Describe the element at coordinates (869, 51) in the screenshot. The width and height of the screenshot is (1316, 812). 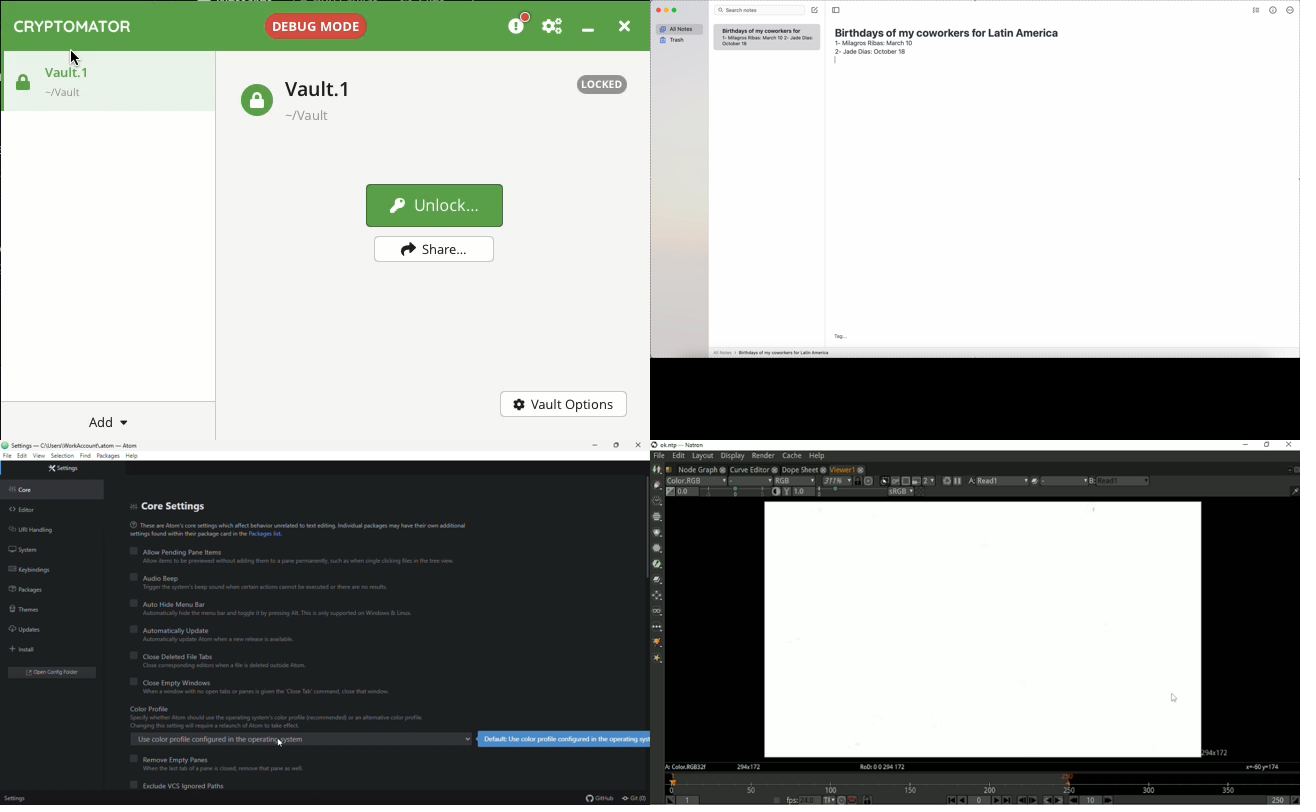
I see `2- Jade Dias: October 18` at that location.